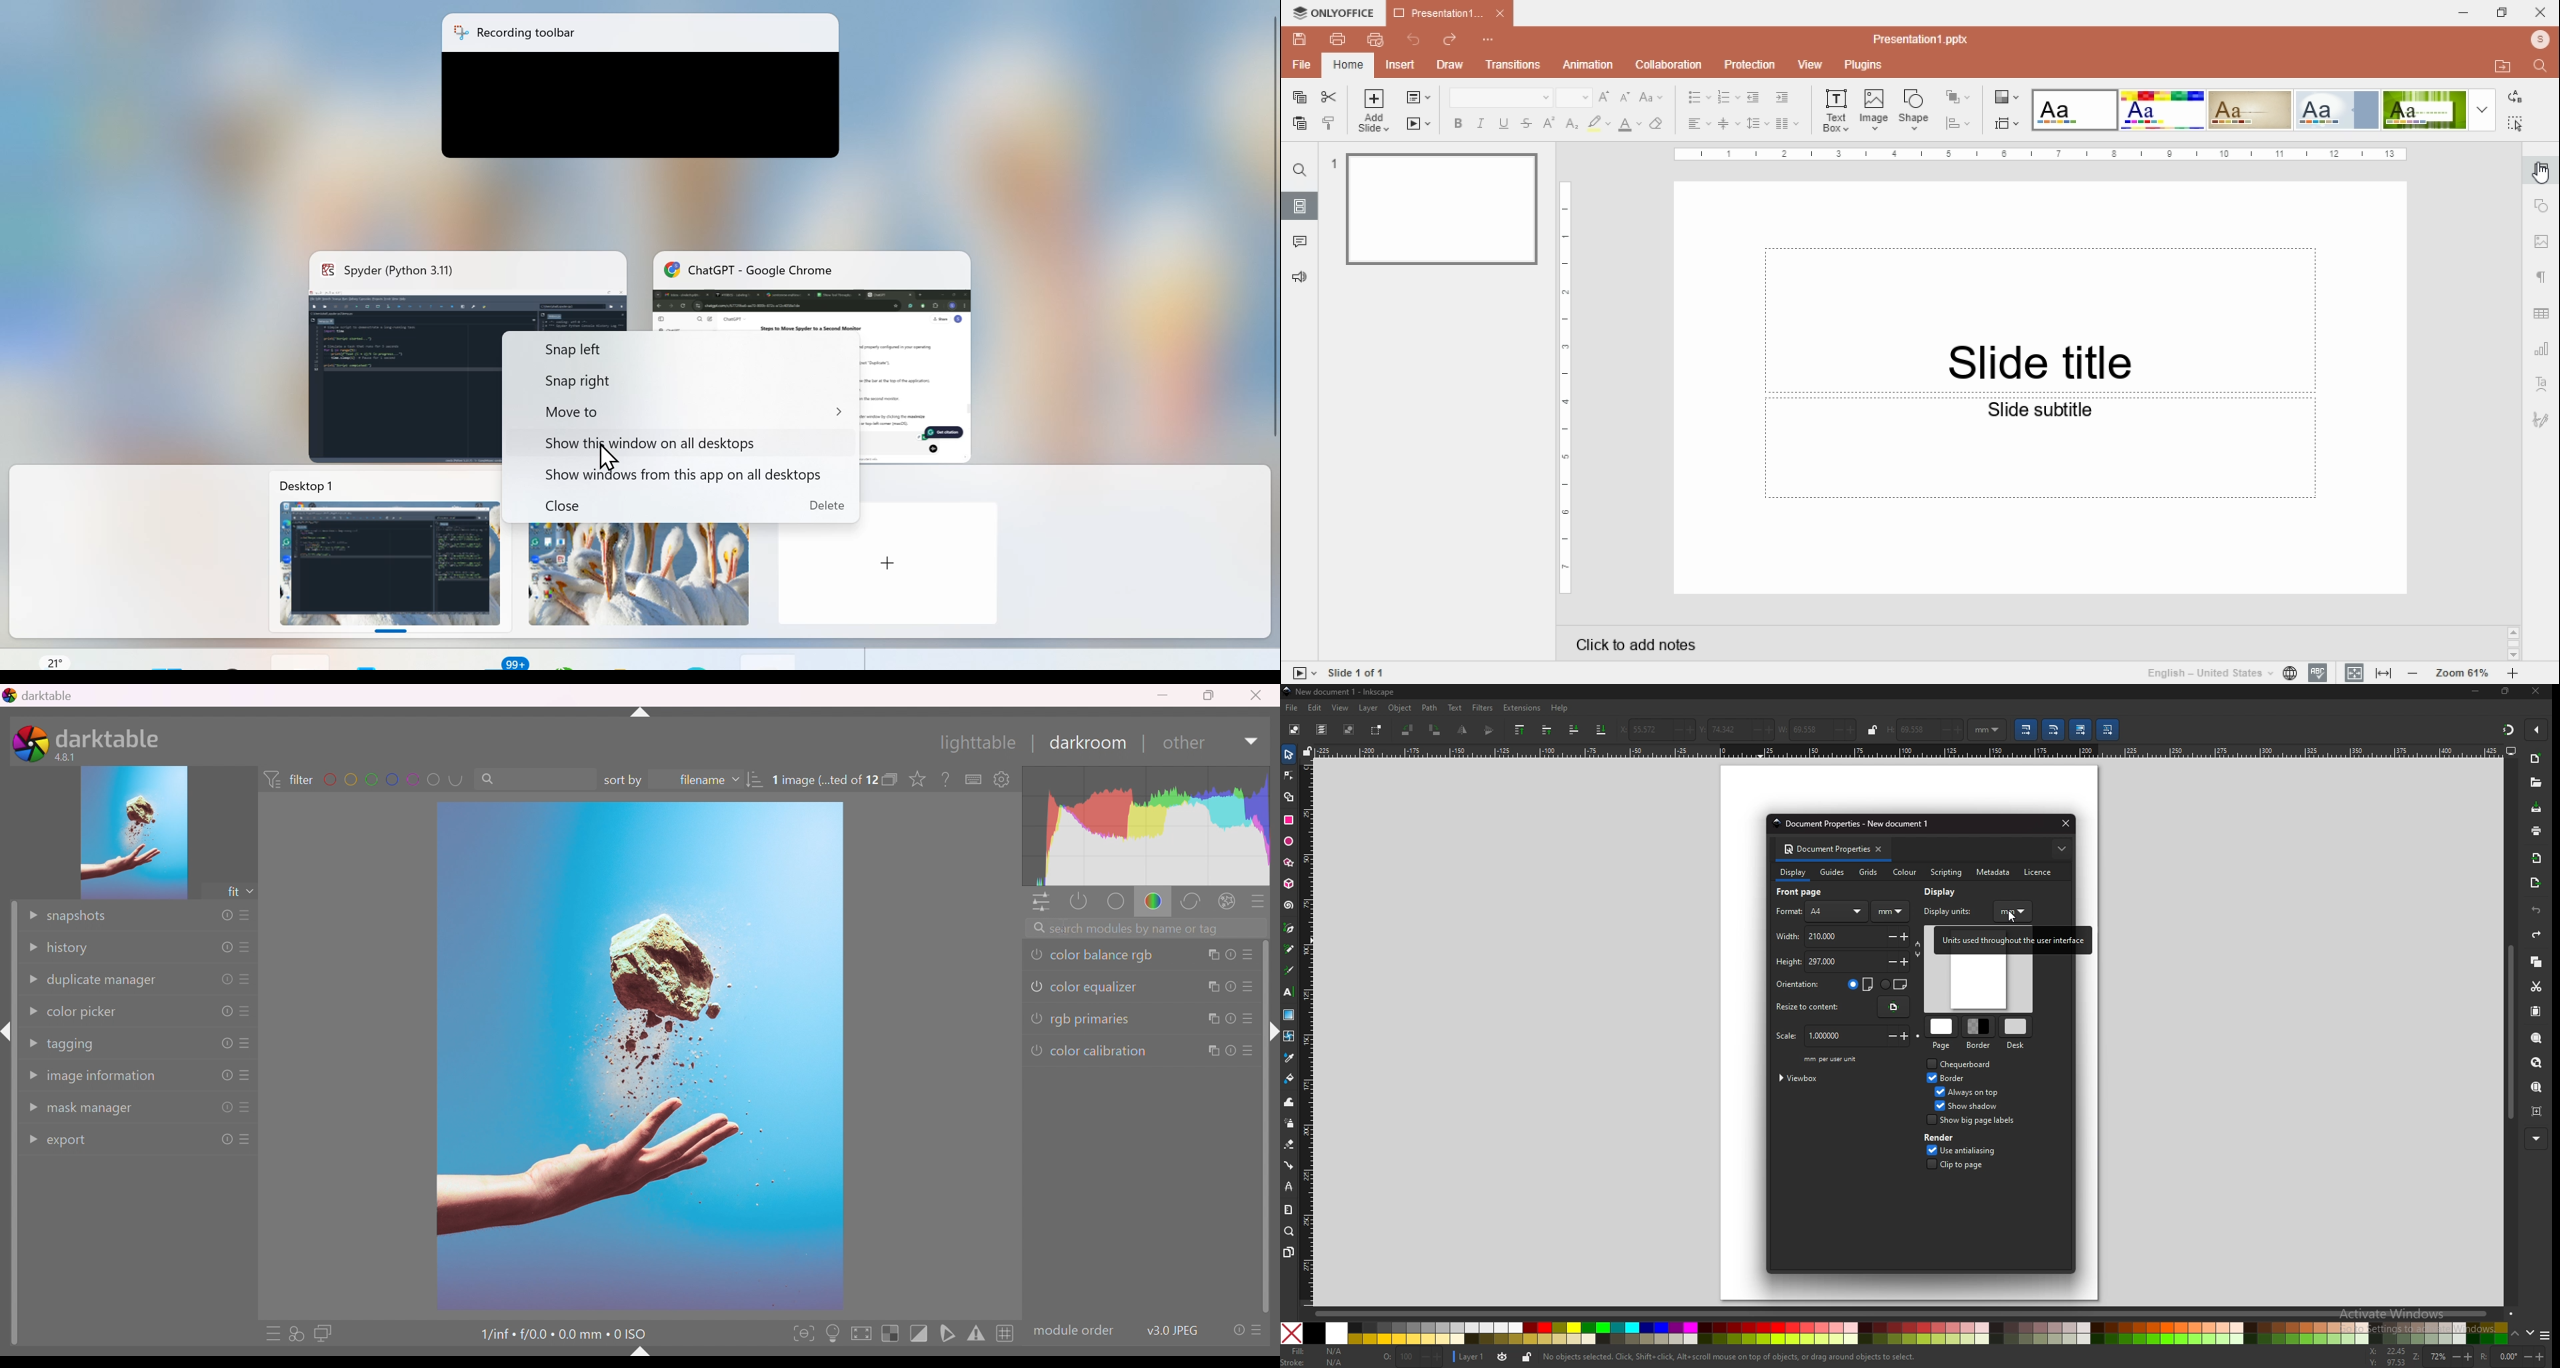 This screenshot has height=1372, width=2576. I want to click on mask manager, so click(93, 1111).